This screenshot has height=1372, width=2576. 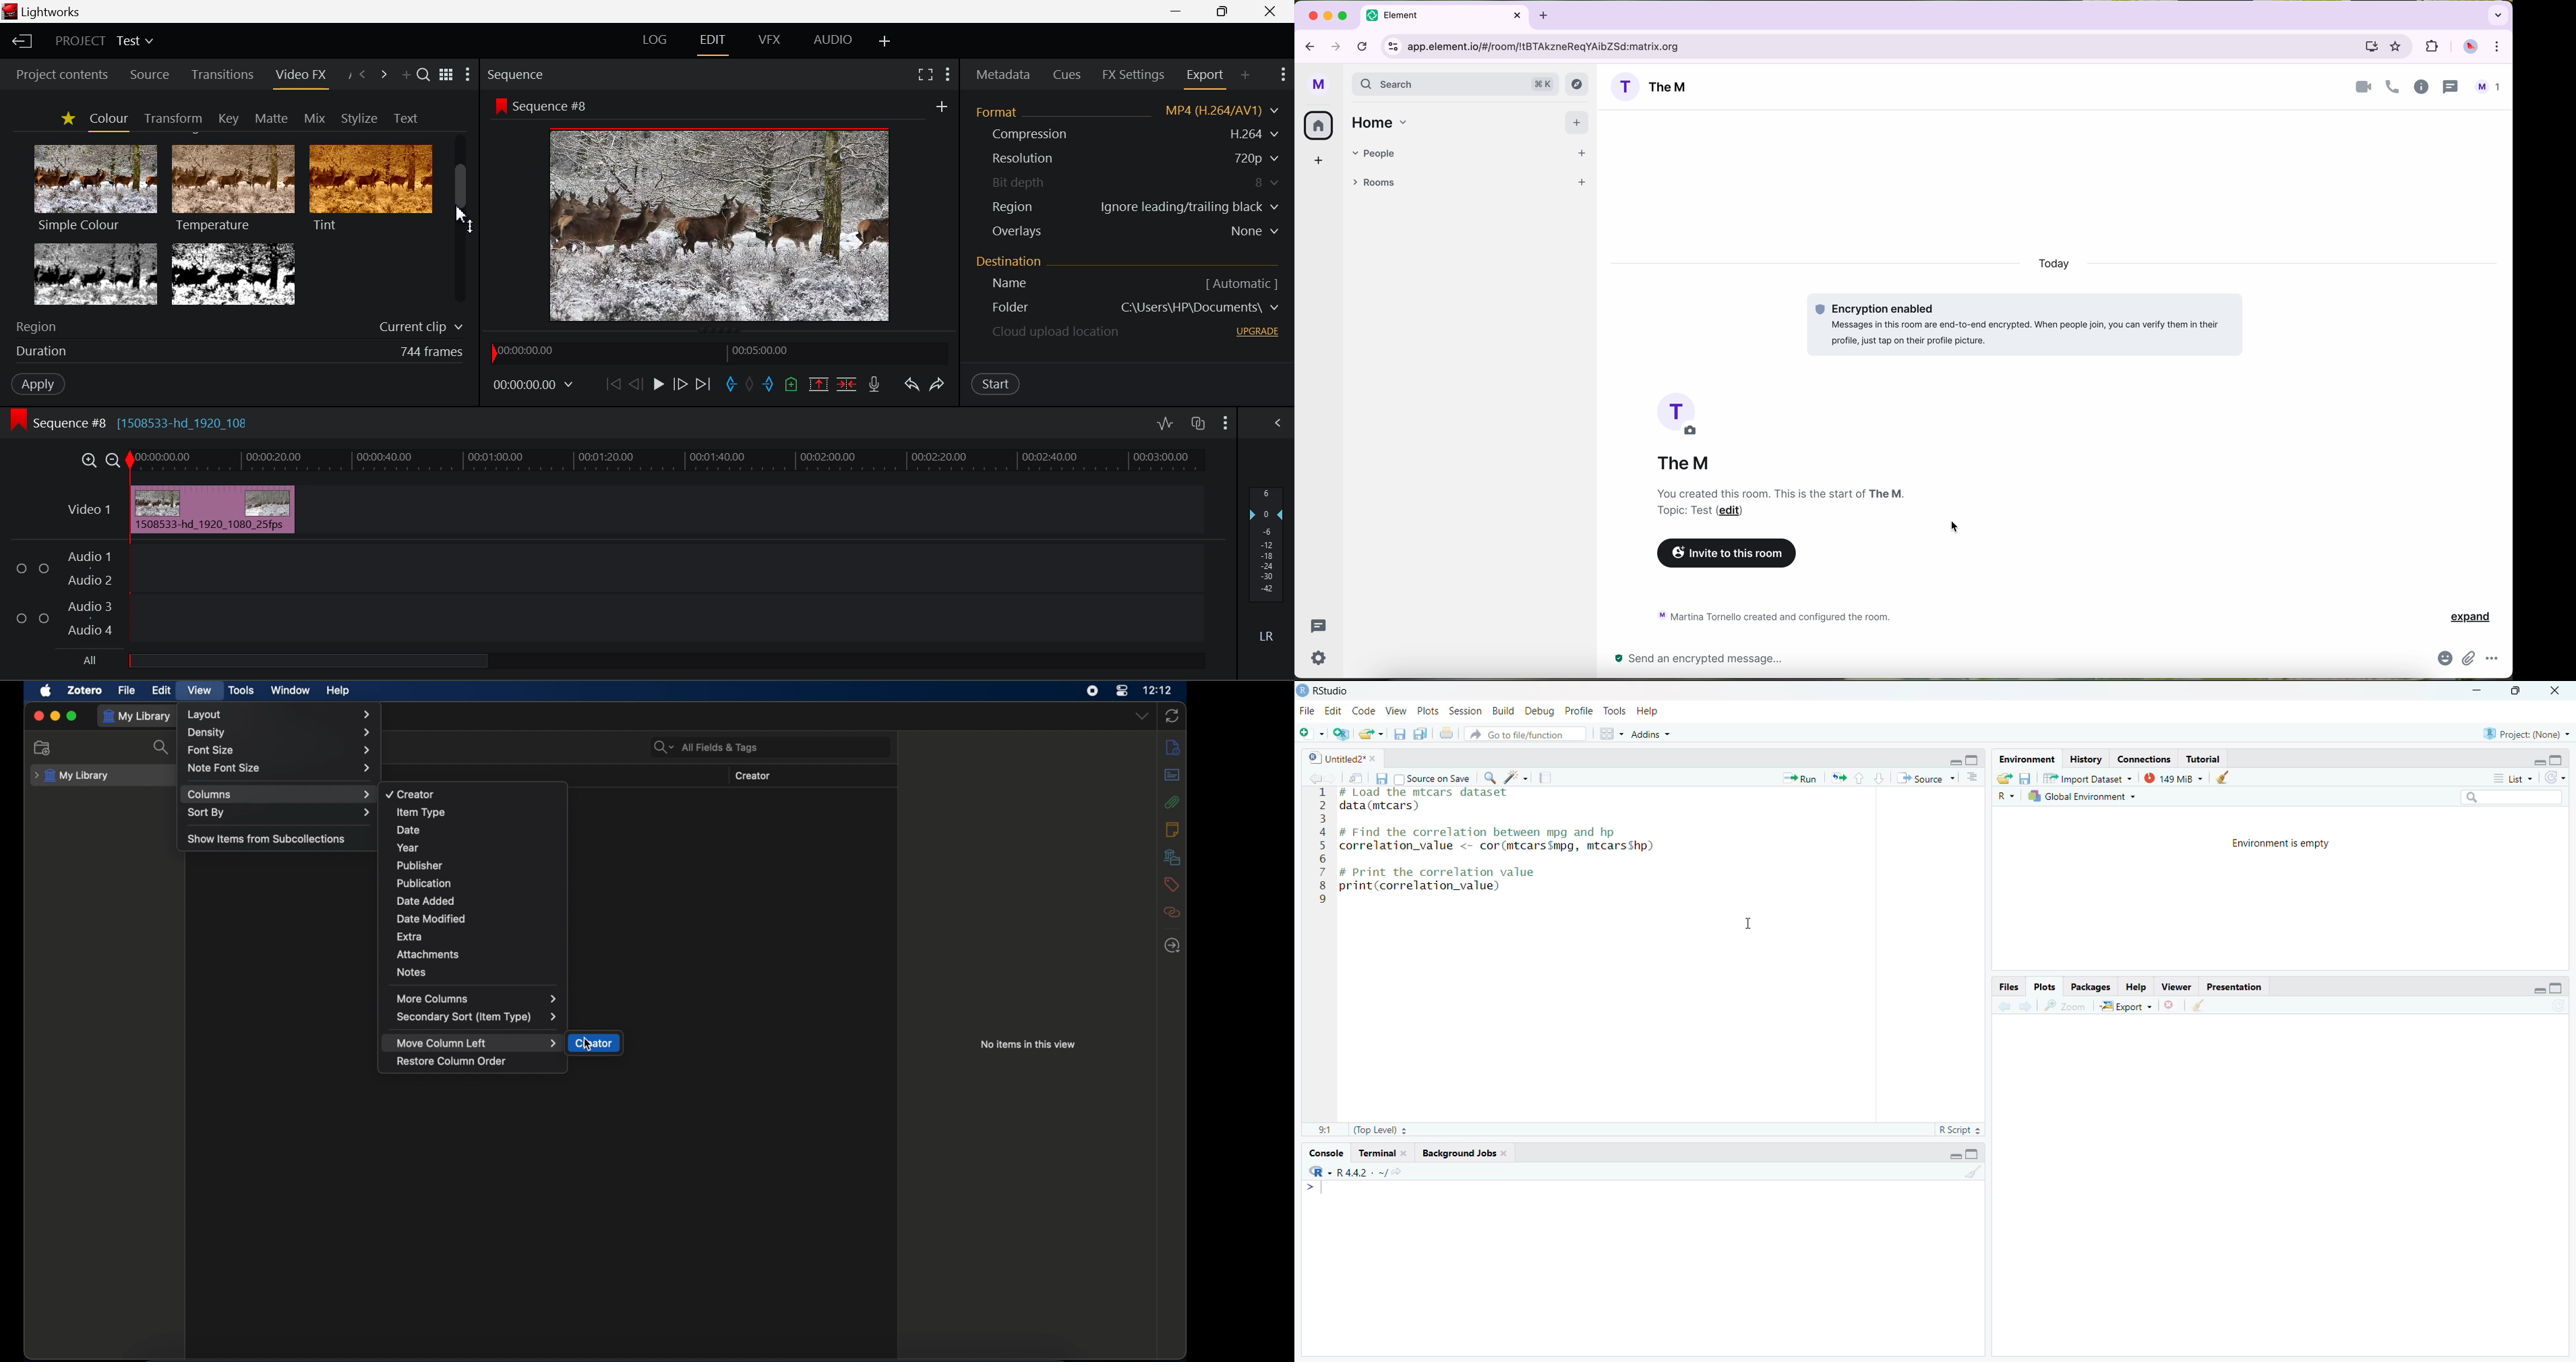 What do you see at coordinates (1312, 16) in the screenshot?
I see `close Google Chrome` at bounding box center [1312, 16].